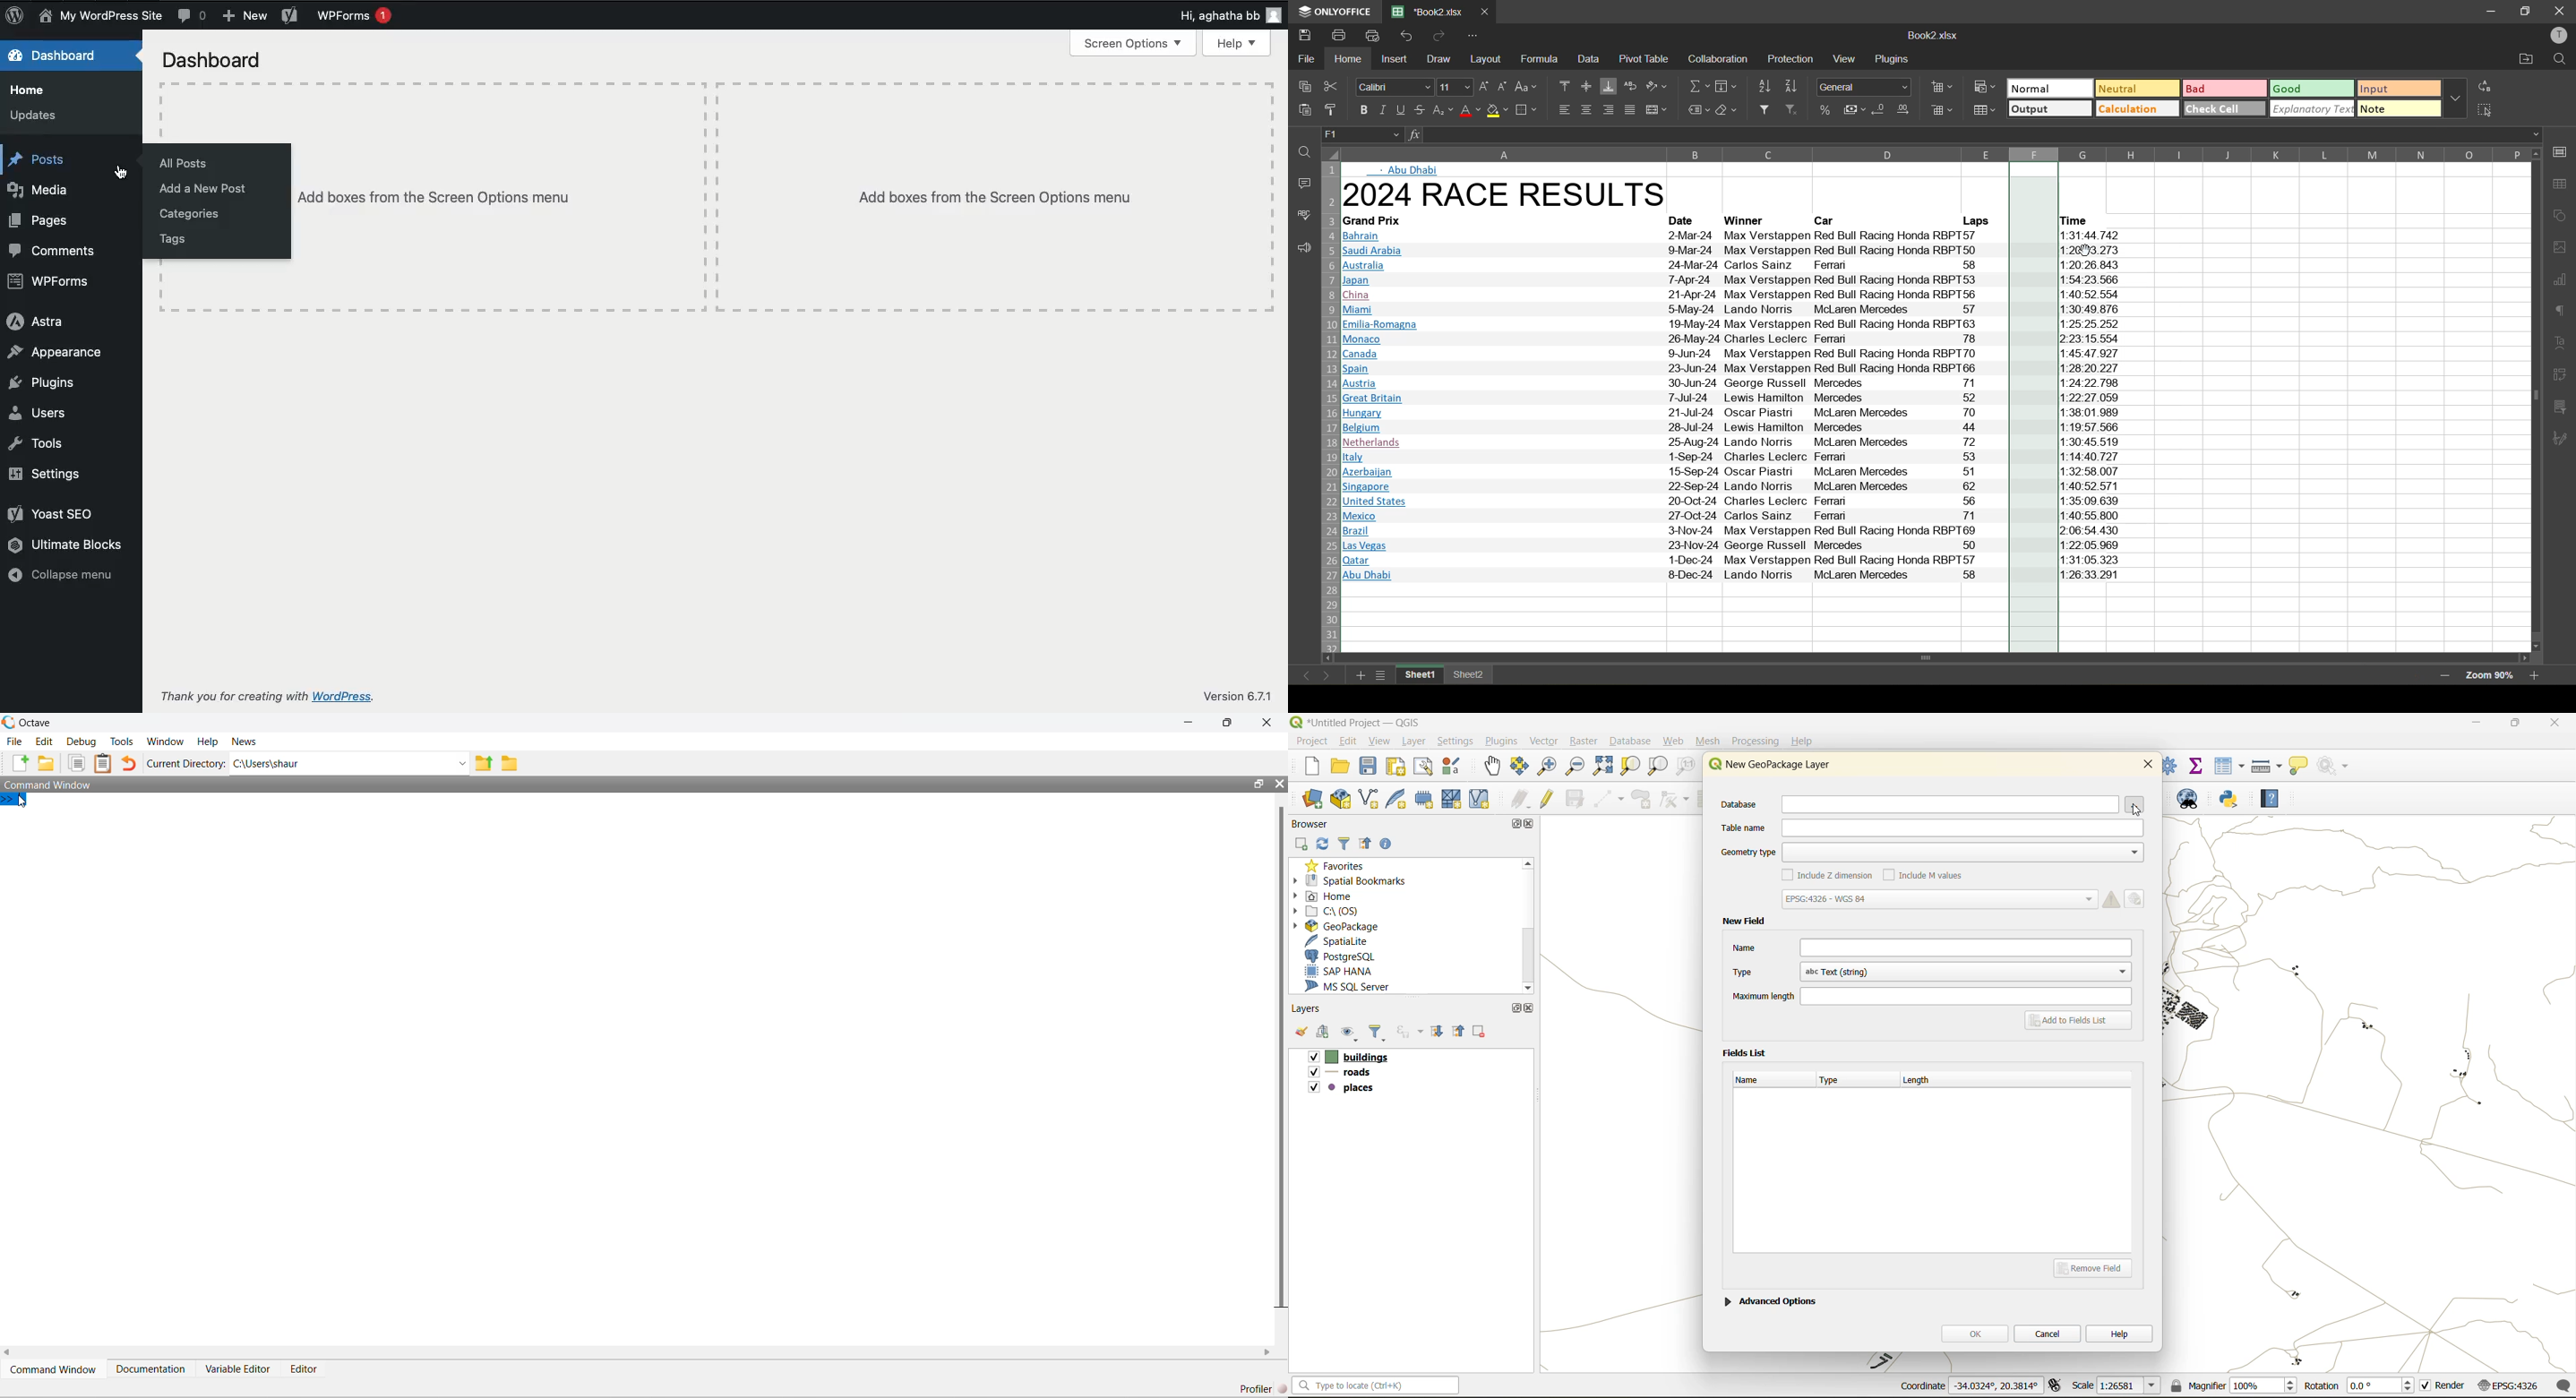  What do you see at coordinates (1303, 36) in the screenshot?
I see `save` at bounding box center [1303, 36].